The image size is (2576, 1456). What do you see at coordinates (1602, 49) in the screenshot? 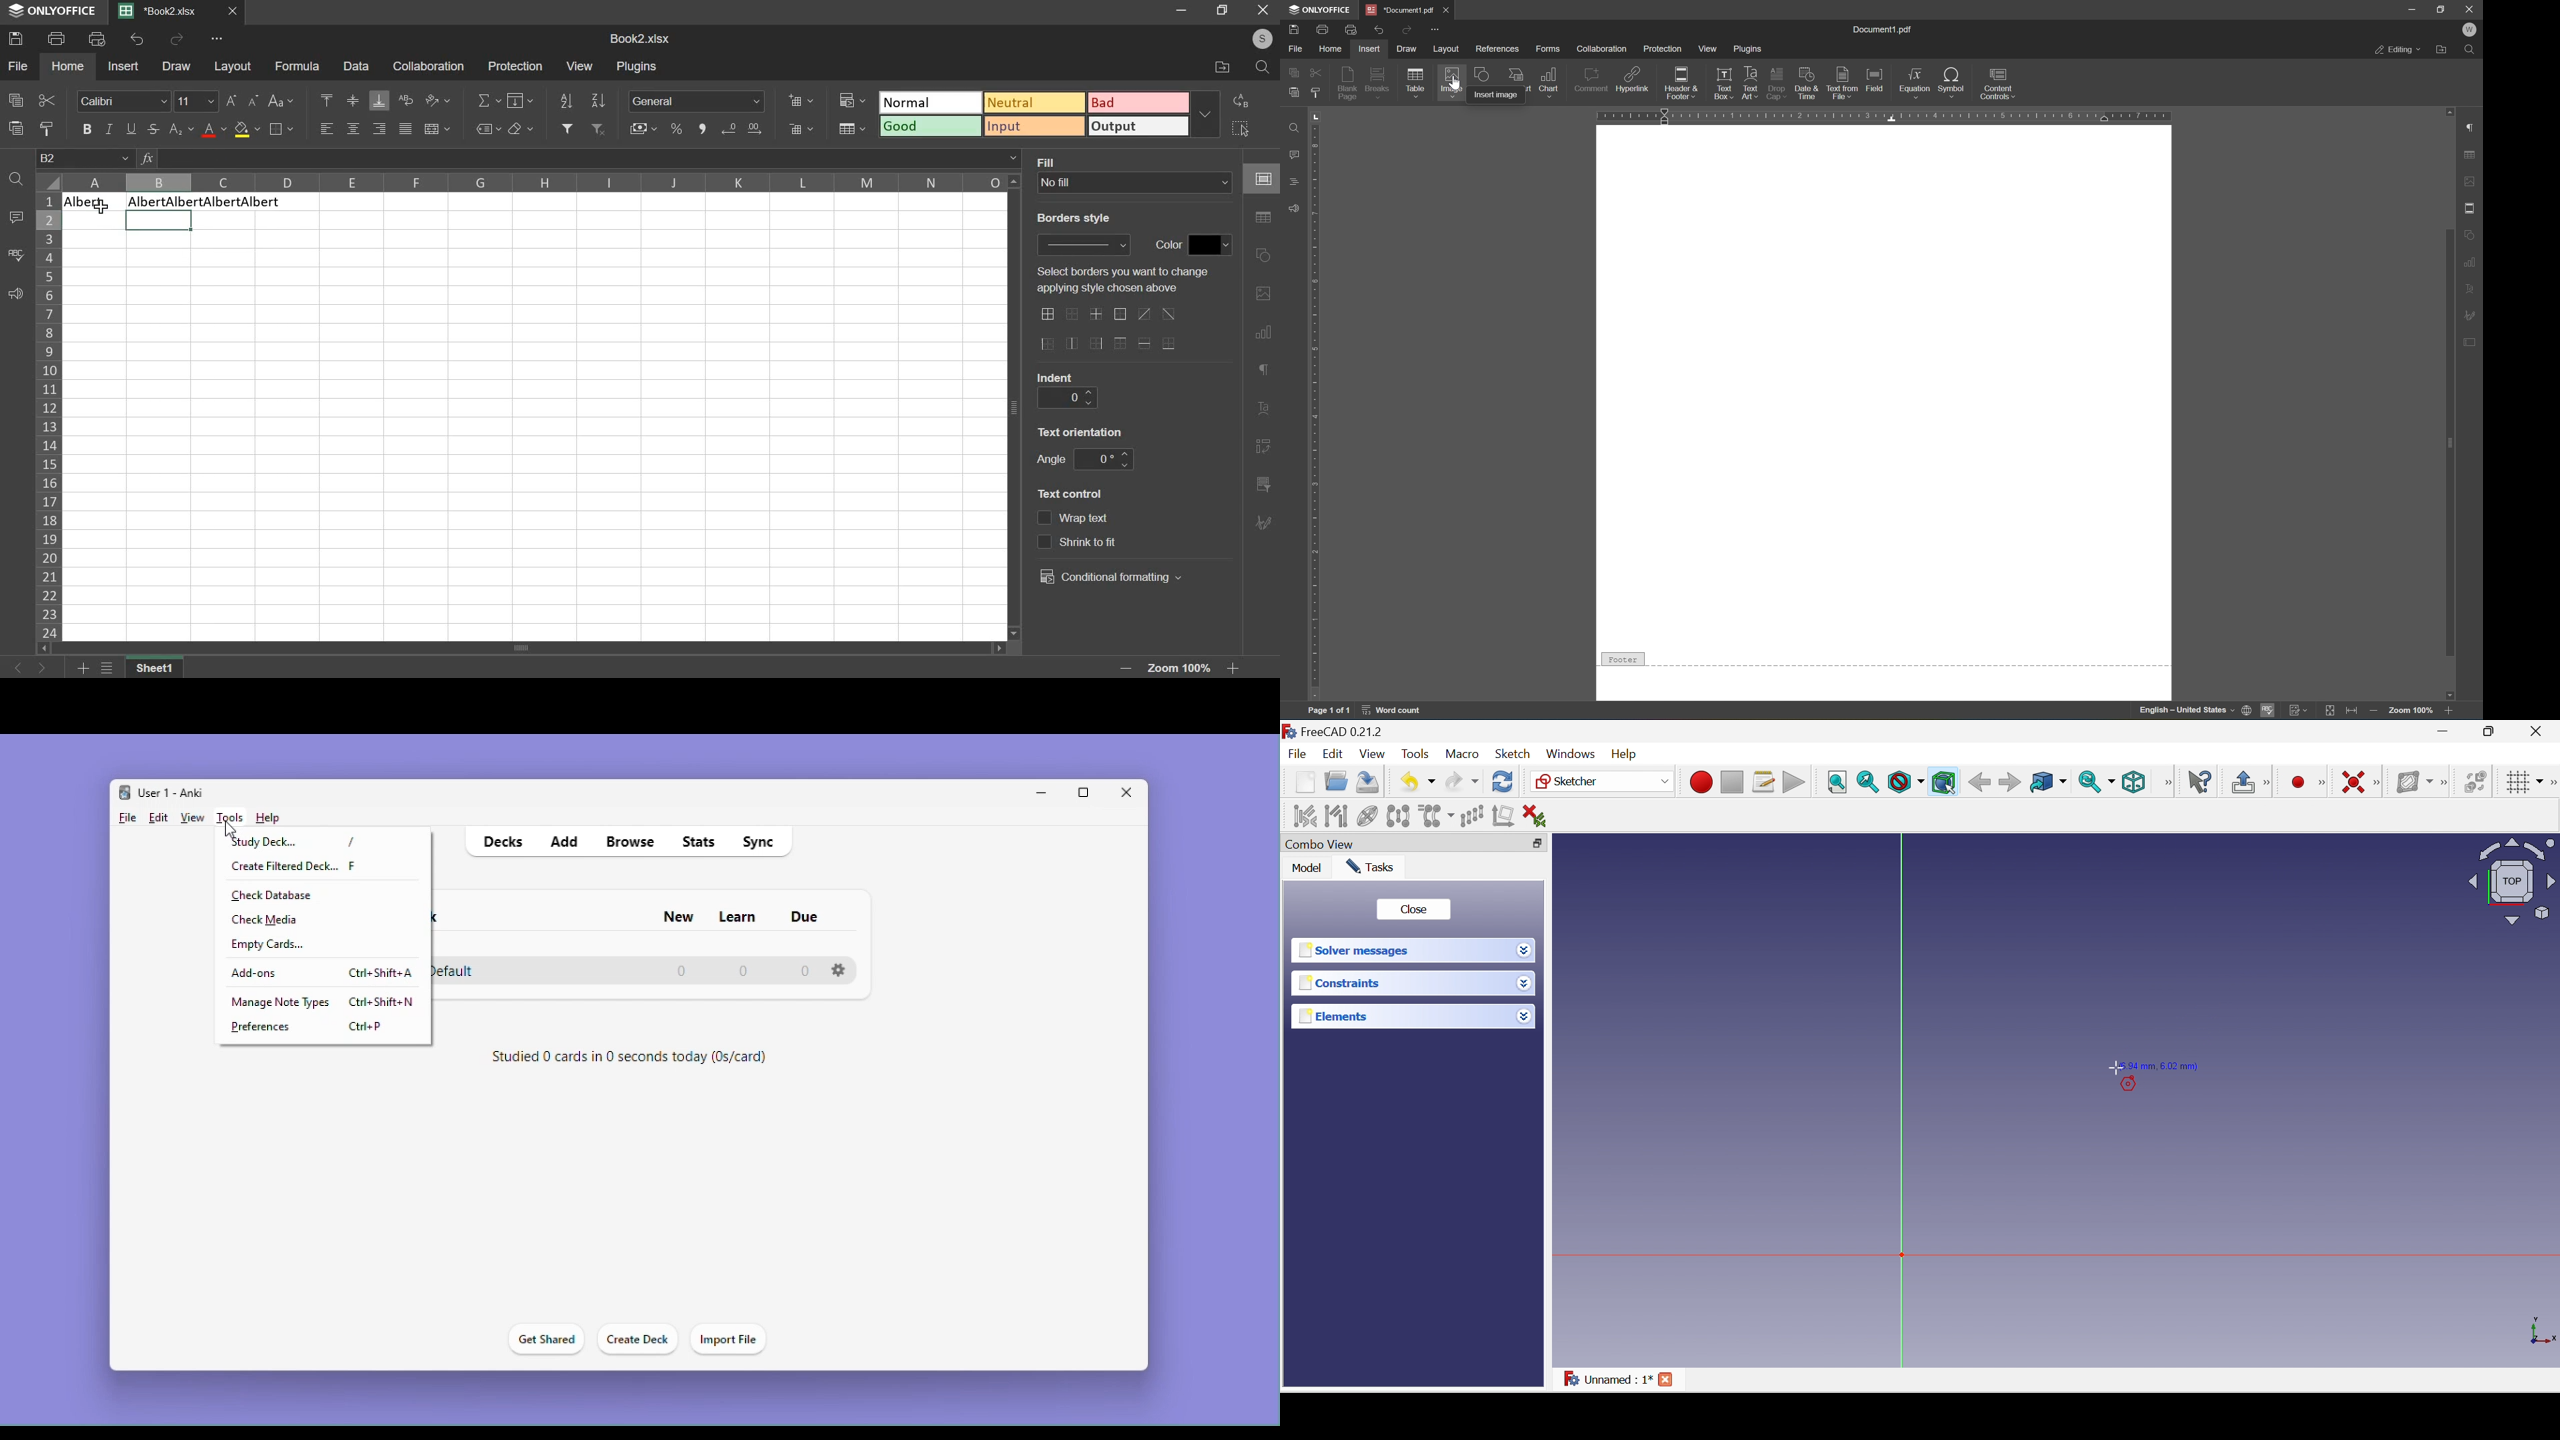
I see `collaboration` at bounding box center [1602, 49].